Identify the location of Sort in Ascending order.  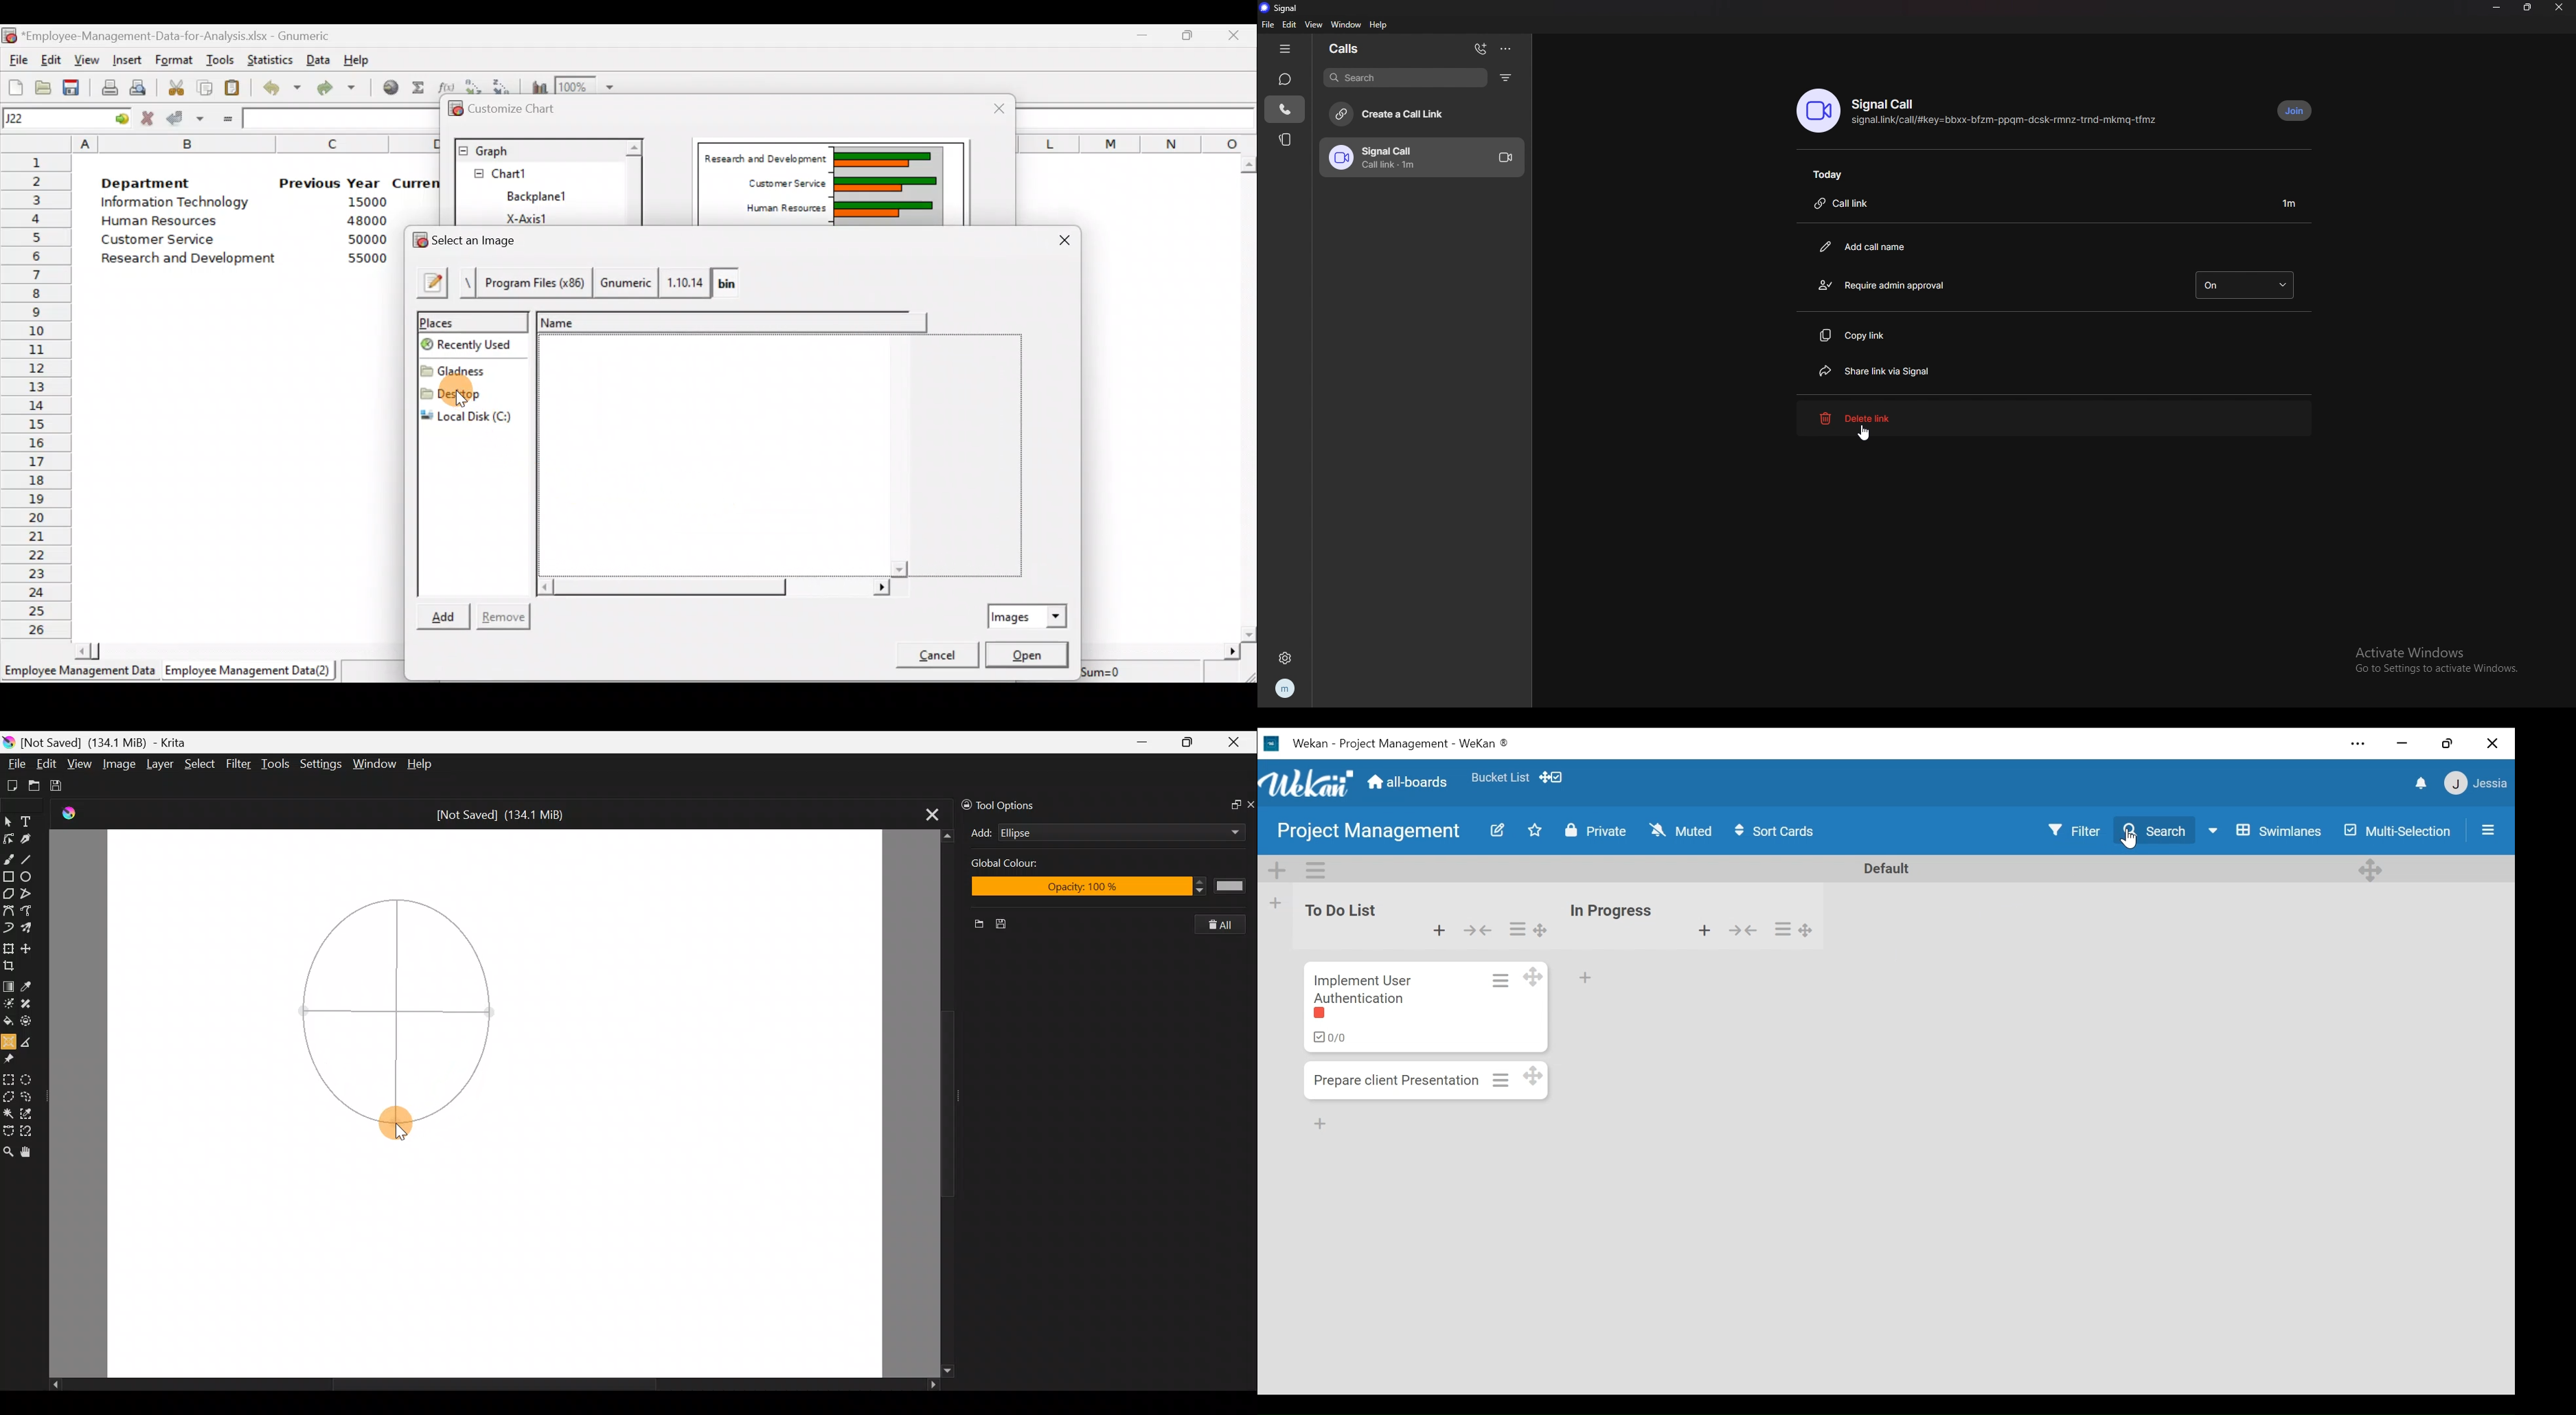
(474, 85).